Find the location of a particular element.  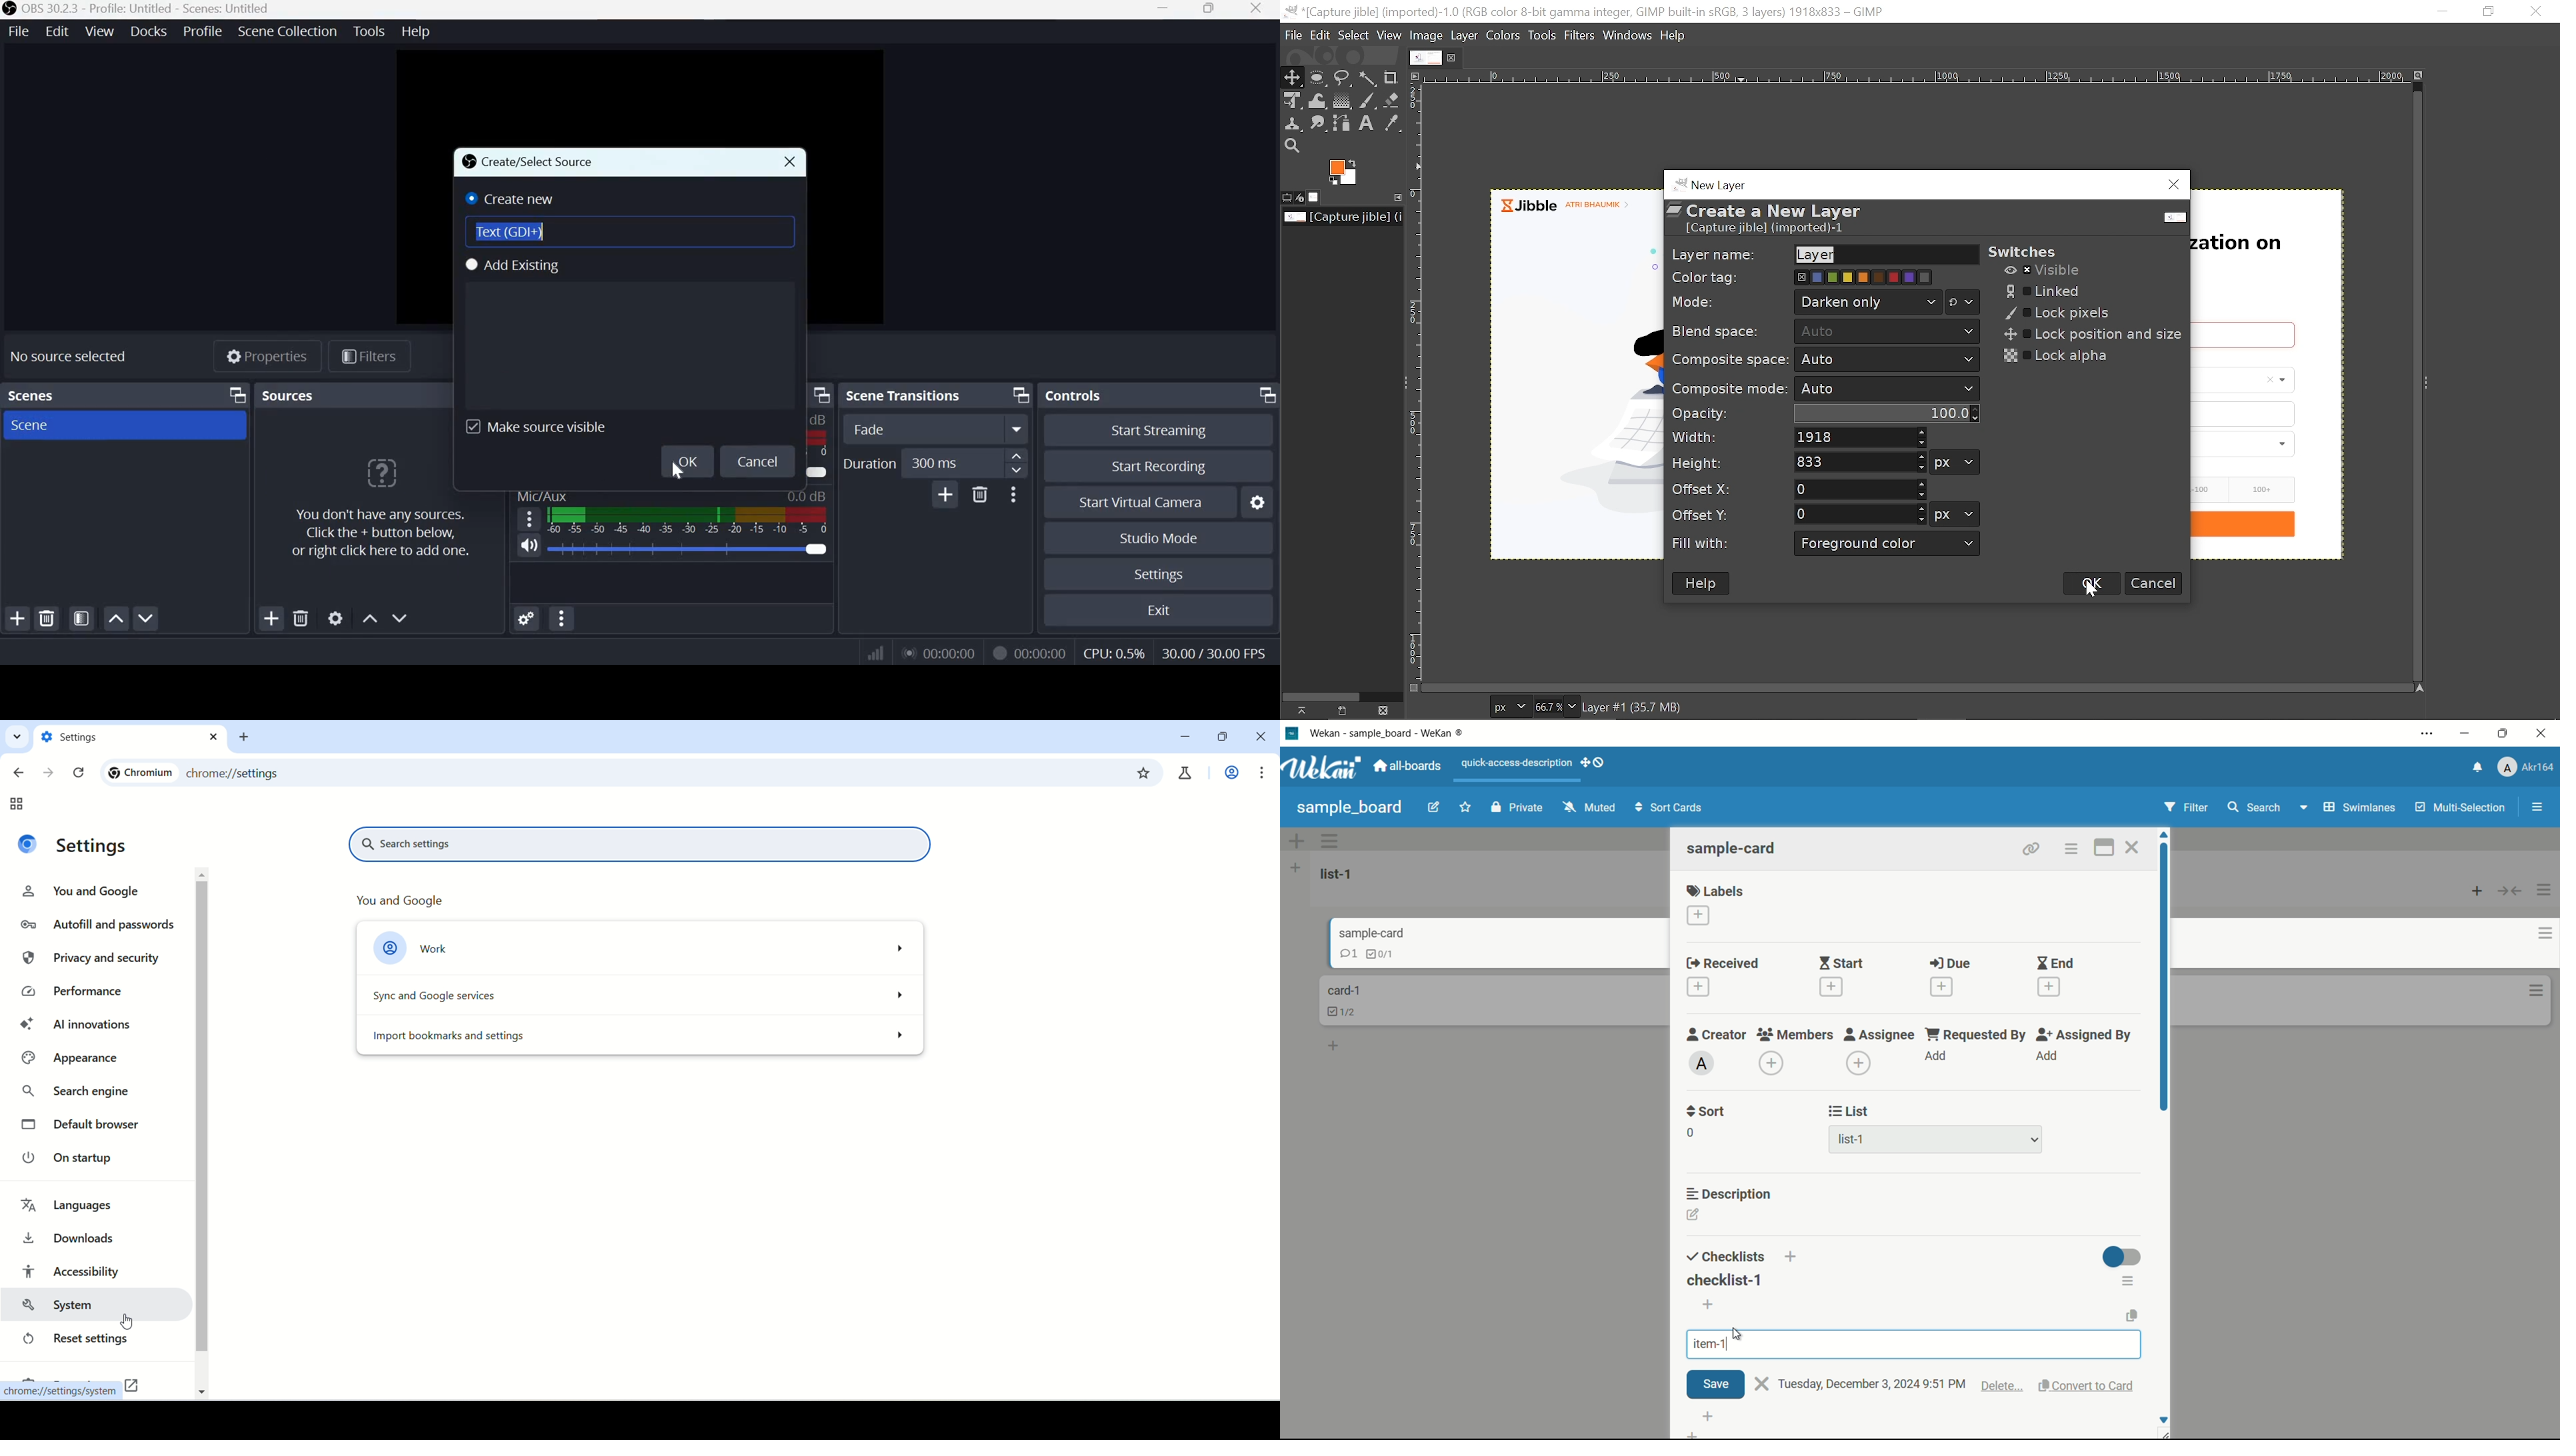

Path tool is located at coordinates (1344, 122).